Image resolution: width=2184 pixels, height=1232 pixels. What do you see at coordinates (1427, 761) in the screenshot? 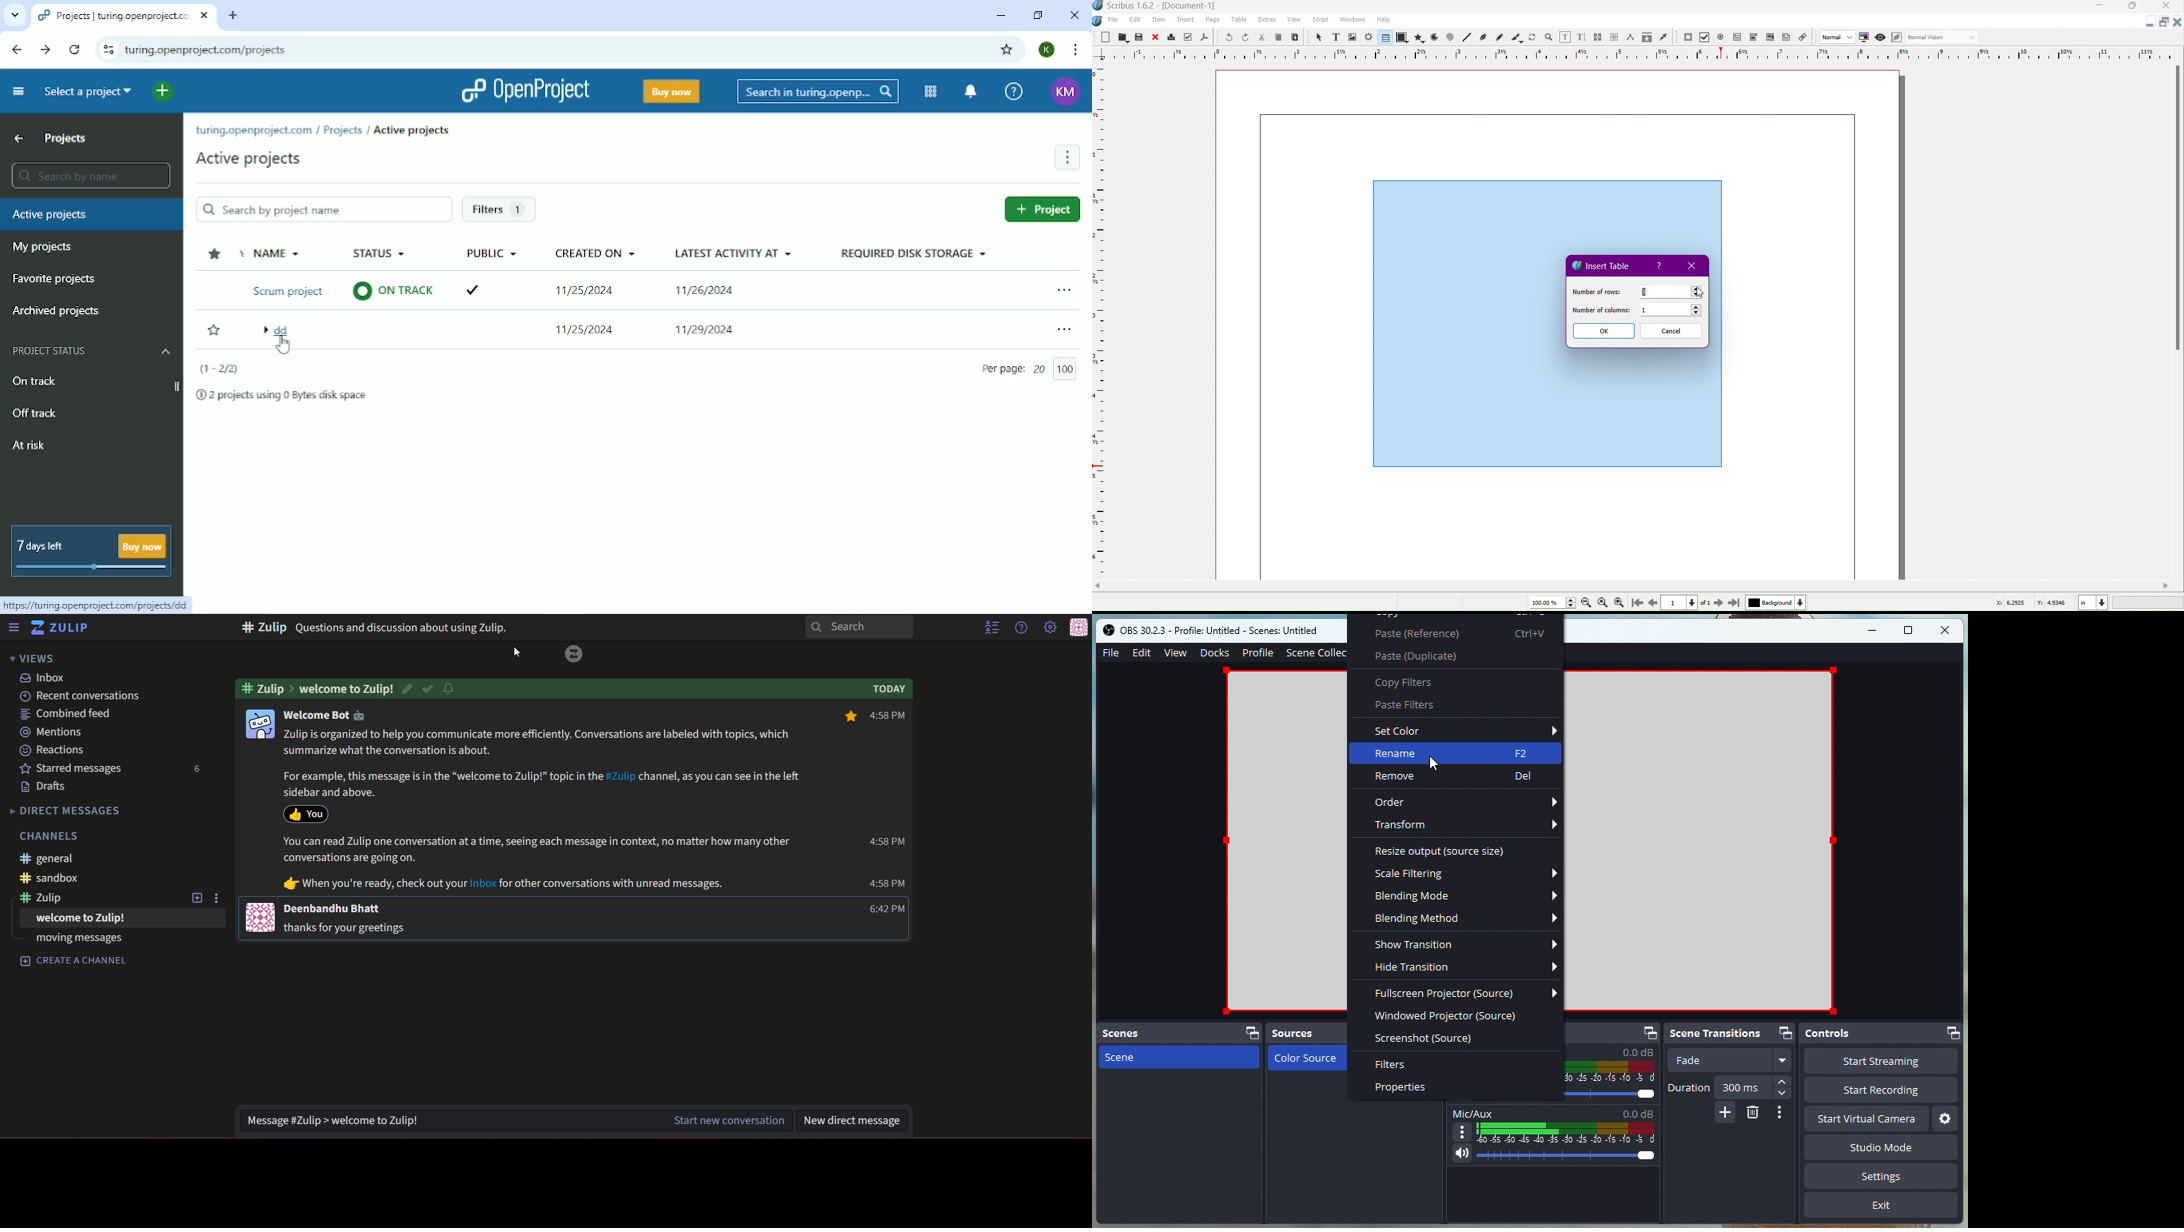
I see `cursor` at bounding box center [1427, 761].